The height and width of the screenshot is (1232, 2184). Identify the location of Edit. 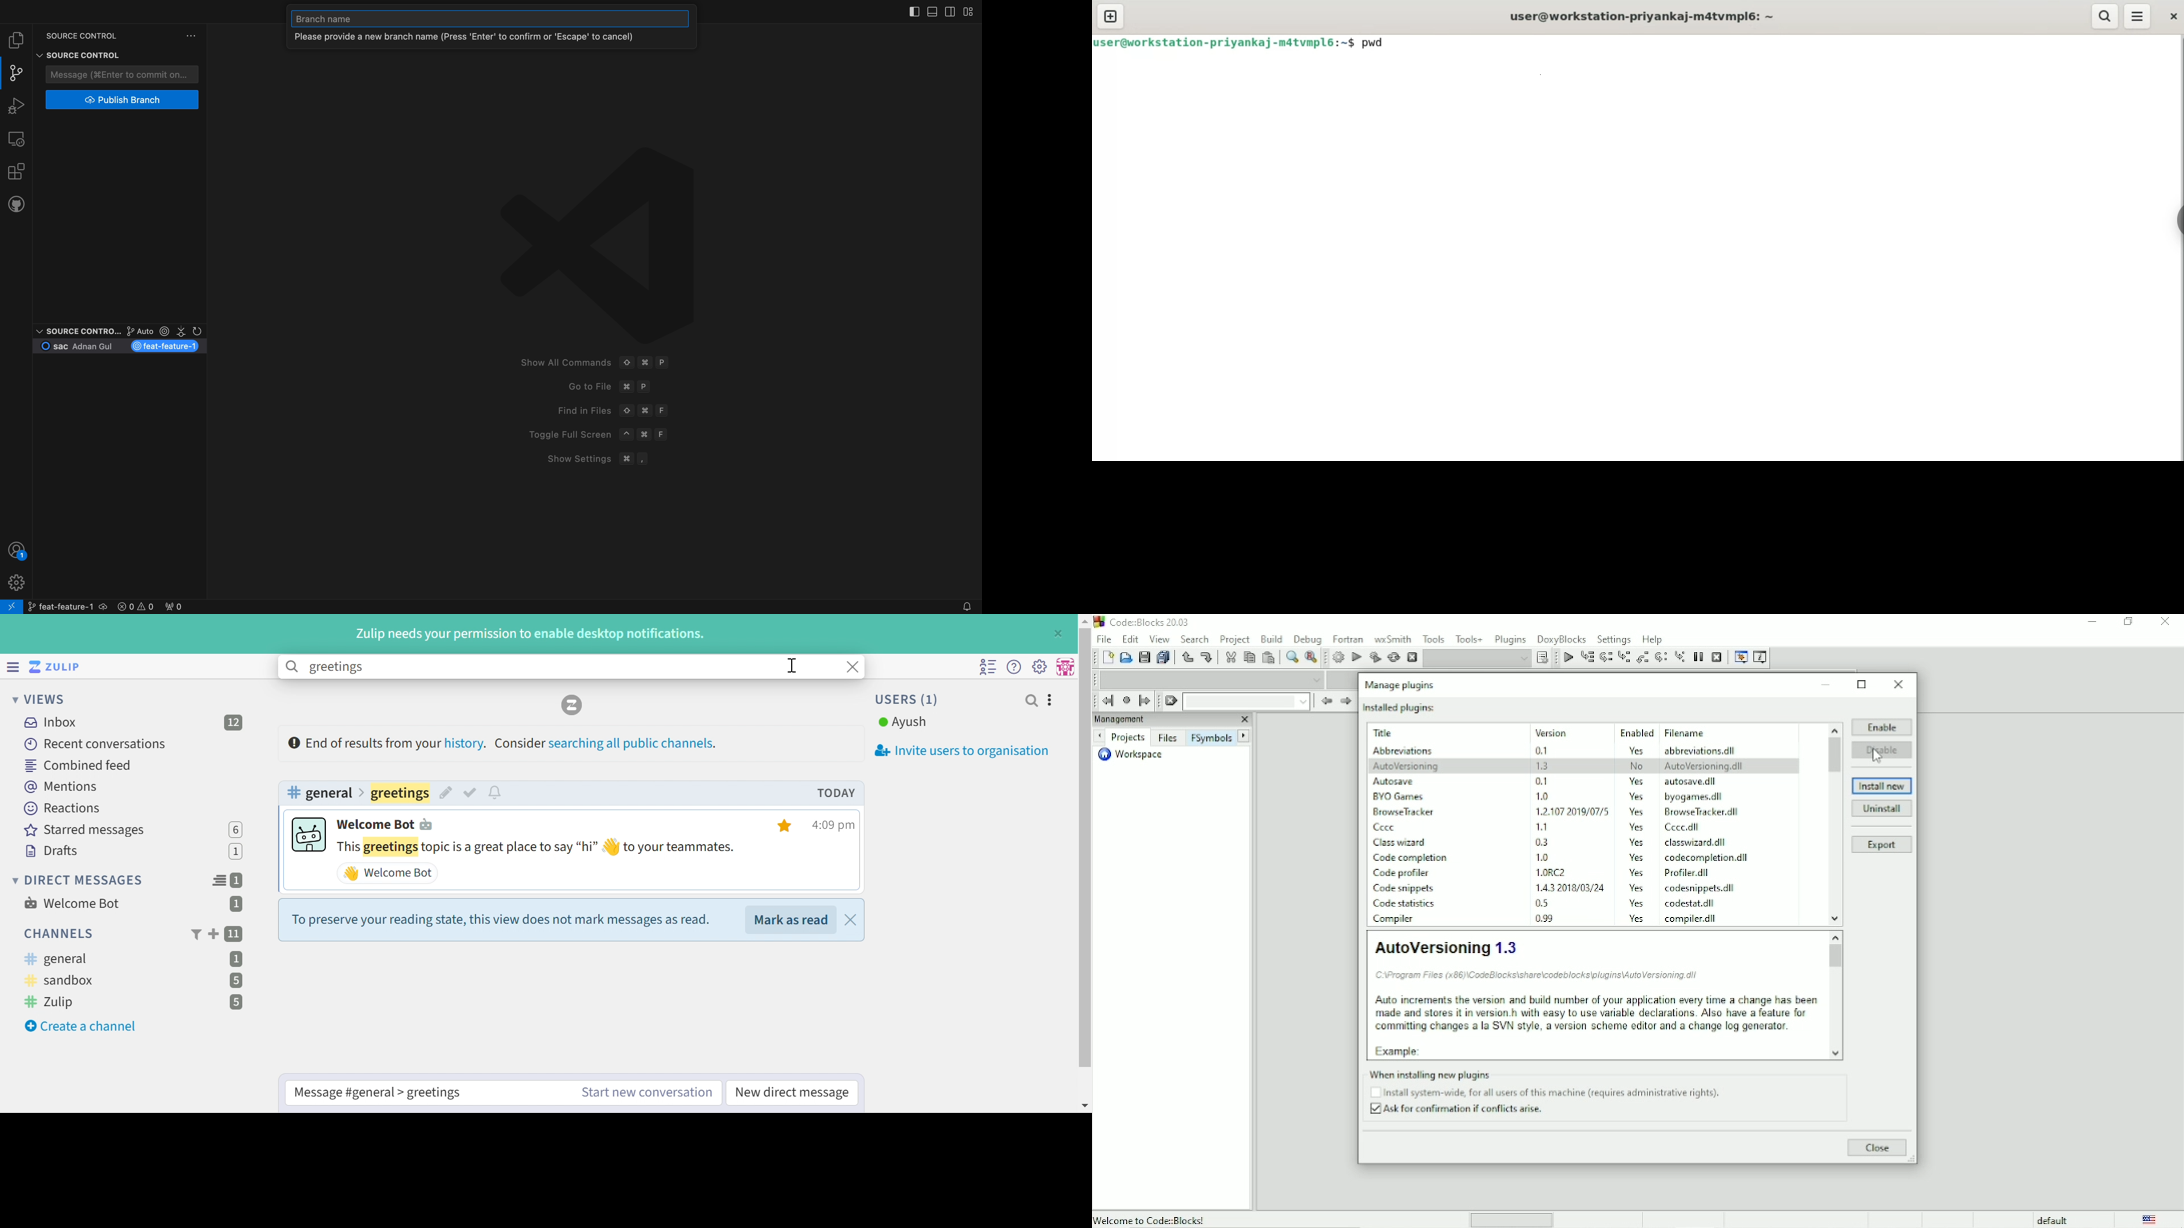
(1131, 638).